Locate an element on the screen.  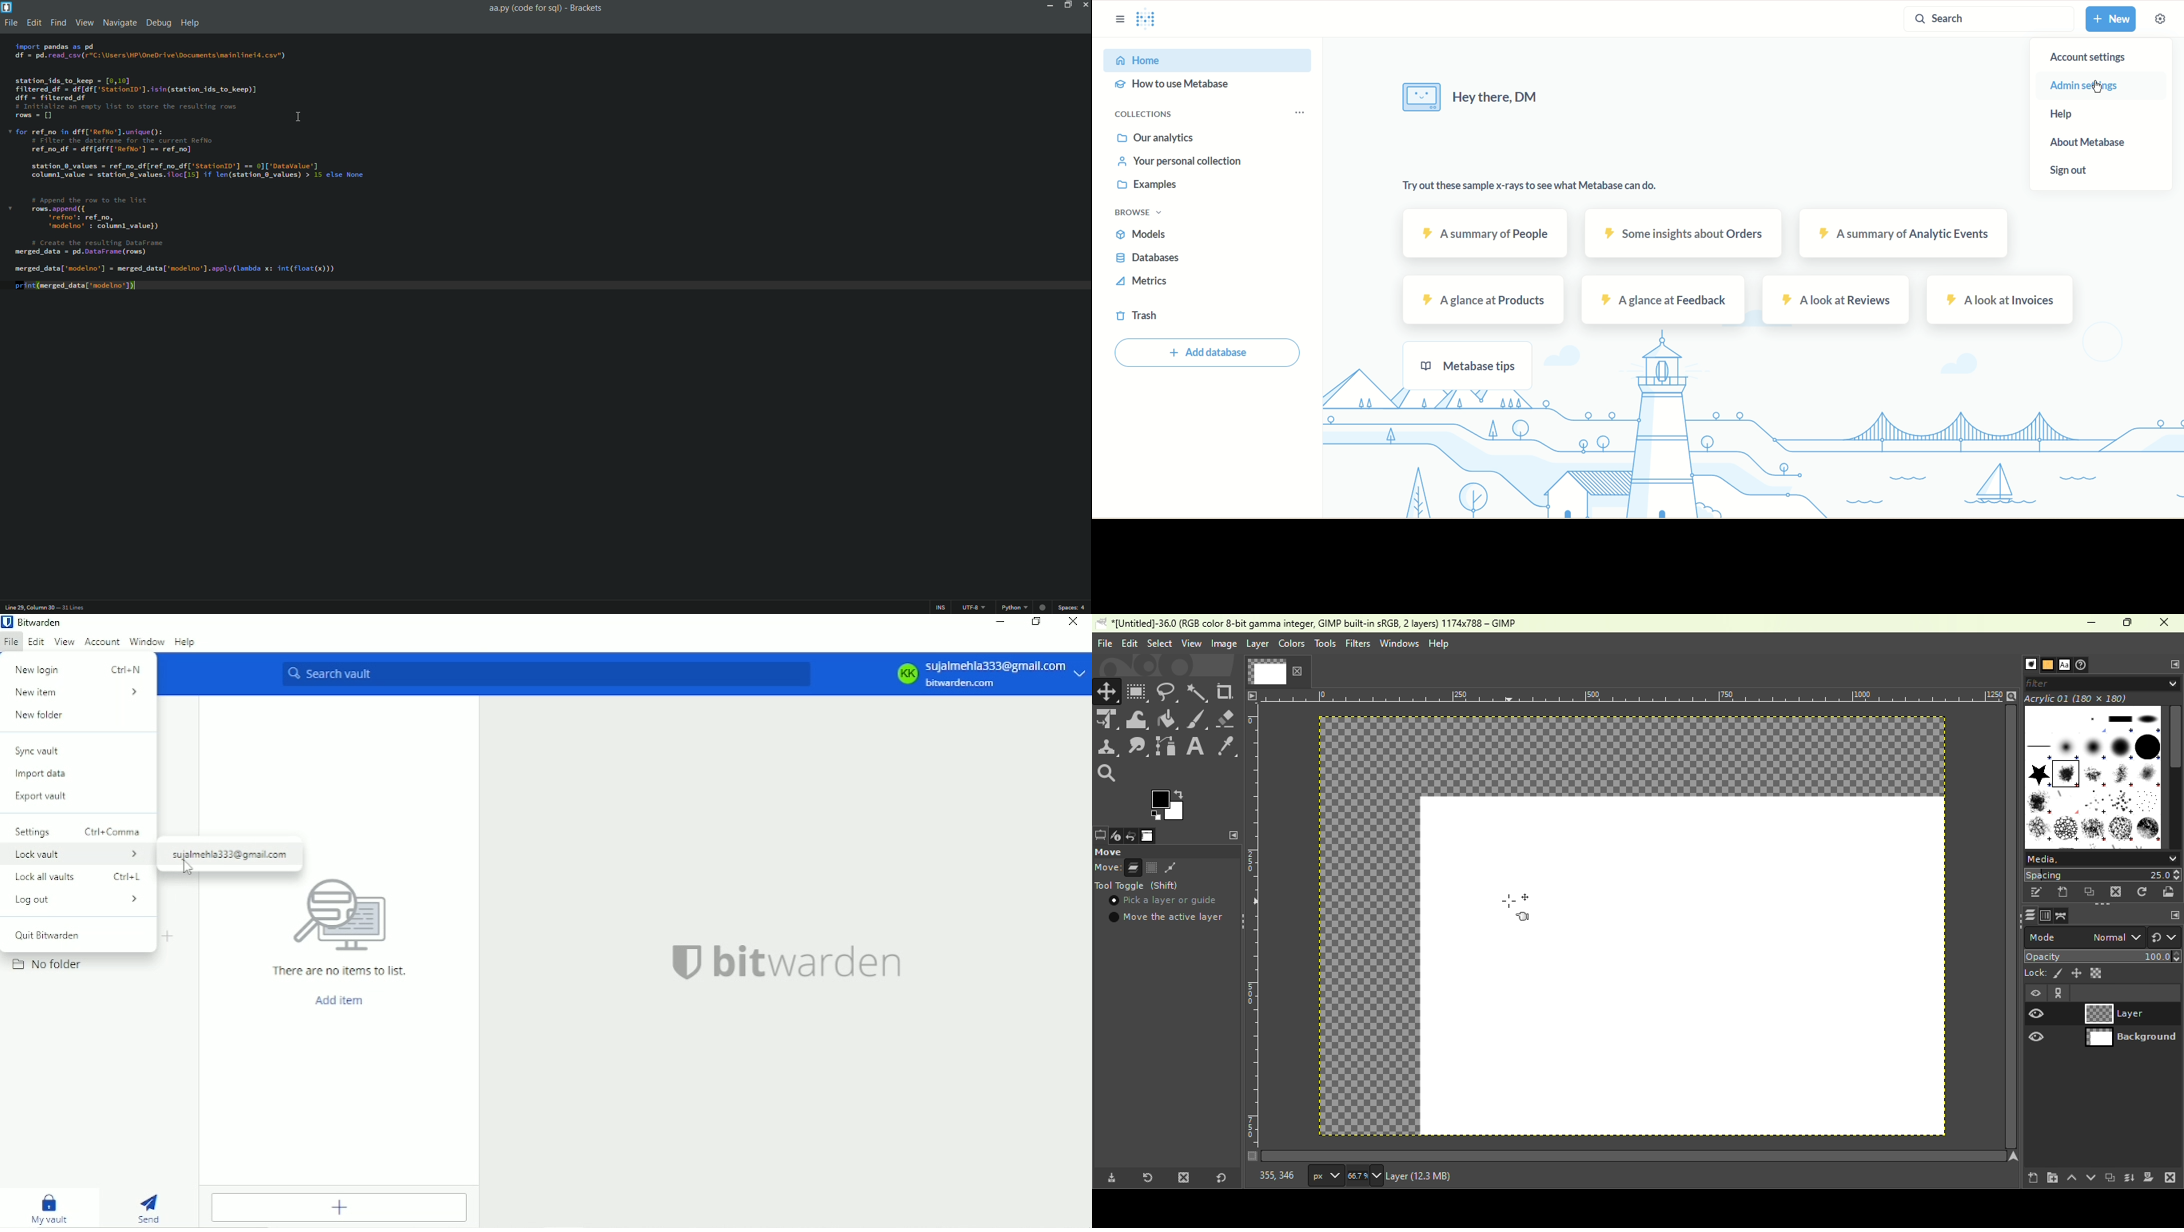
Background setting is located at coordinates (2103, 1014).